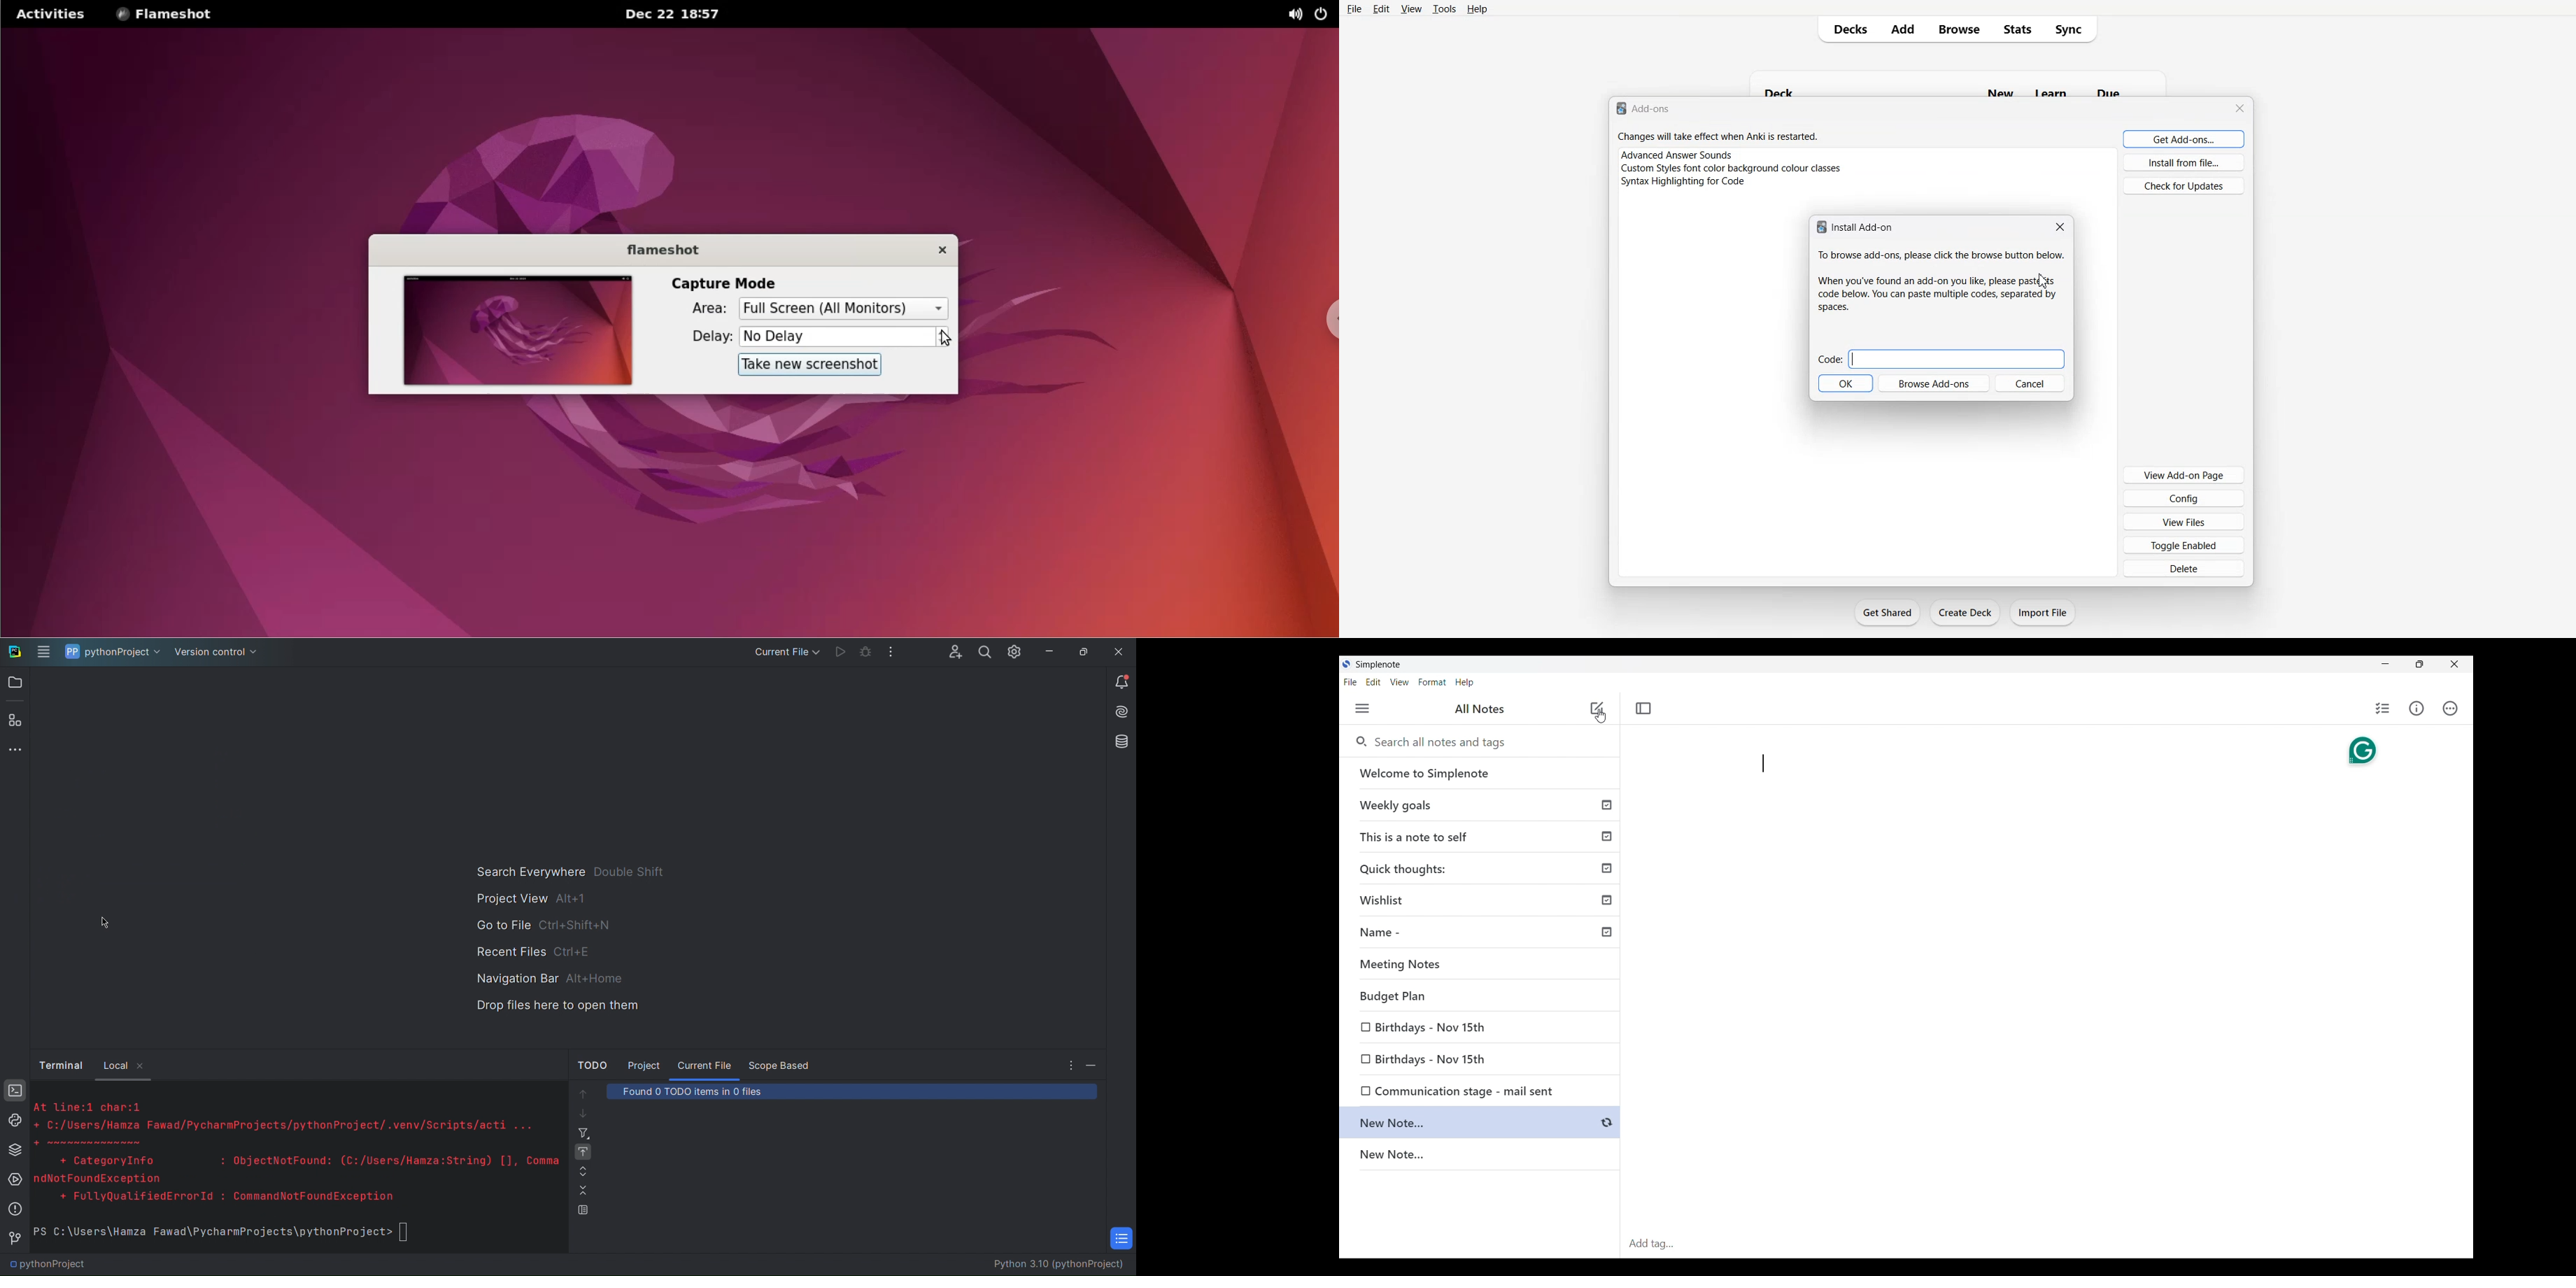  I want to click on Get Shared, so click(1888, 612).